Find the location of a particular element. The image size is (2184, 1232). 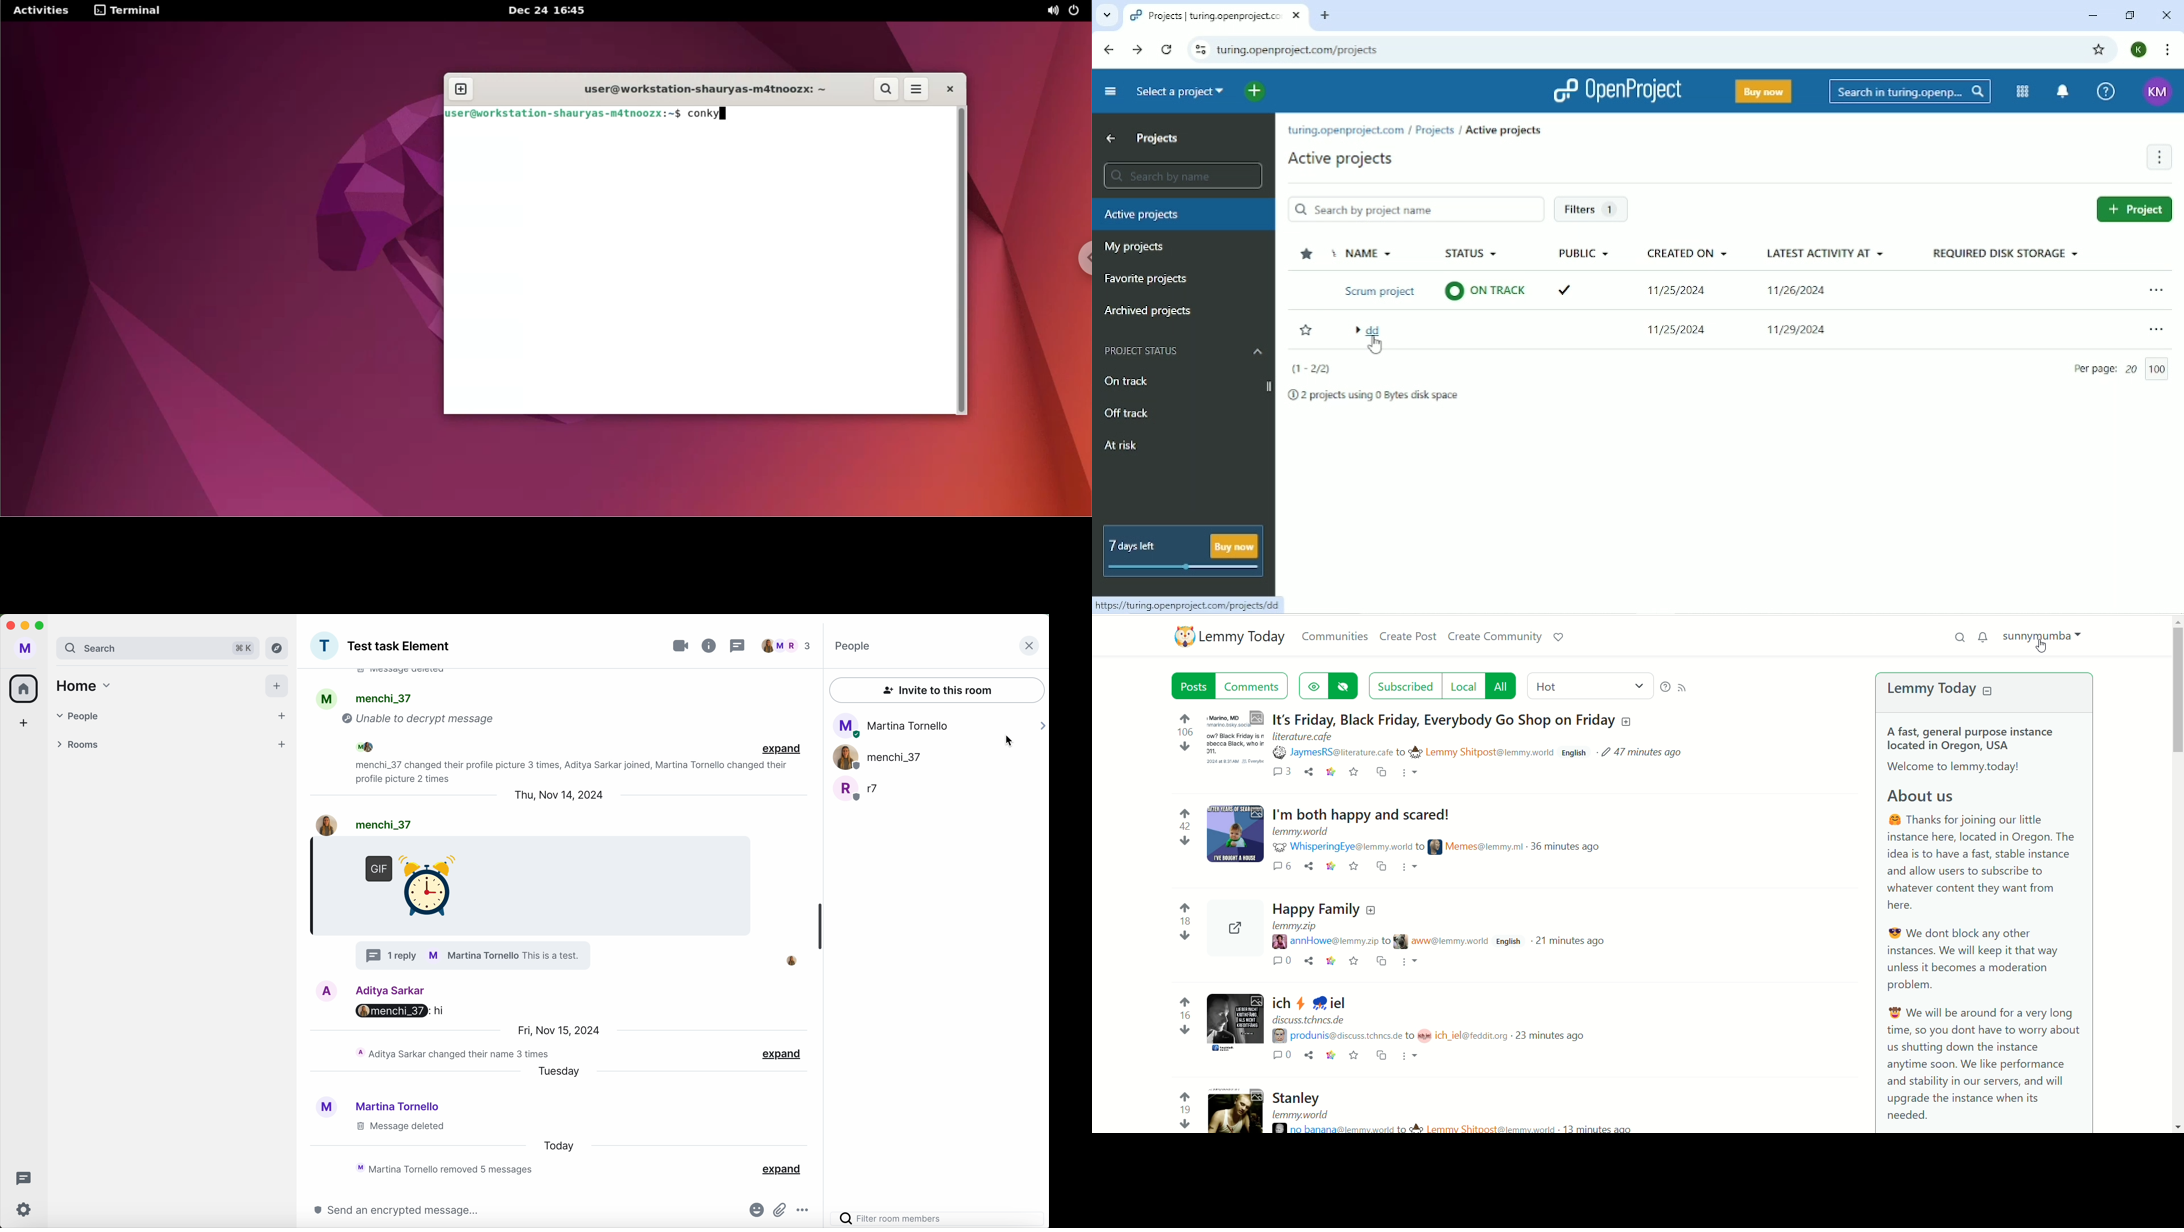

cross-post is located at coordinates (1381, 774).